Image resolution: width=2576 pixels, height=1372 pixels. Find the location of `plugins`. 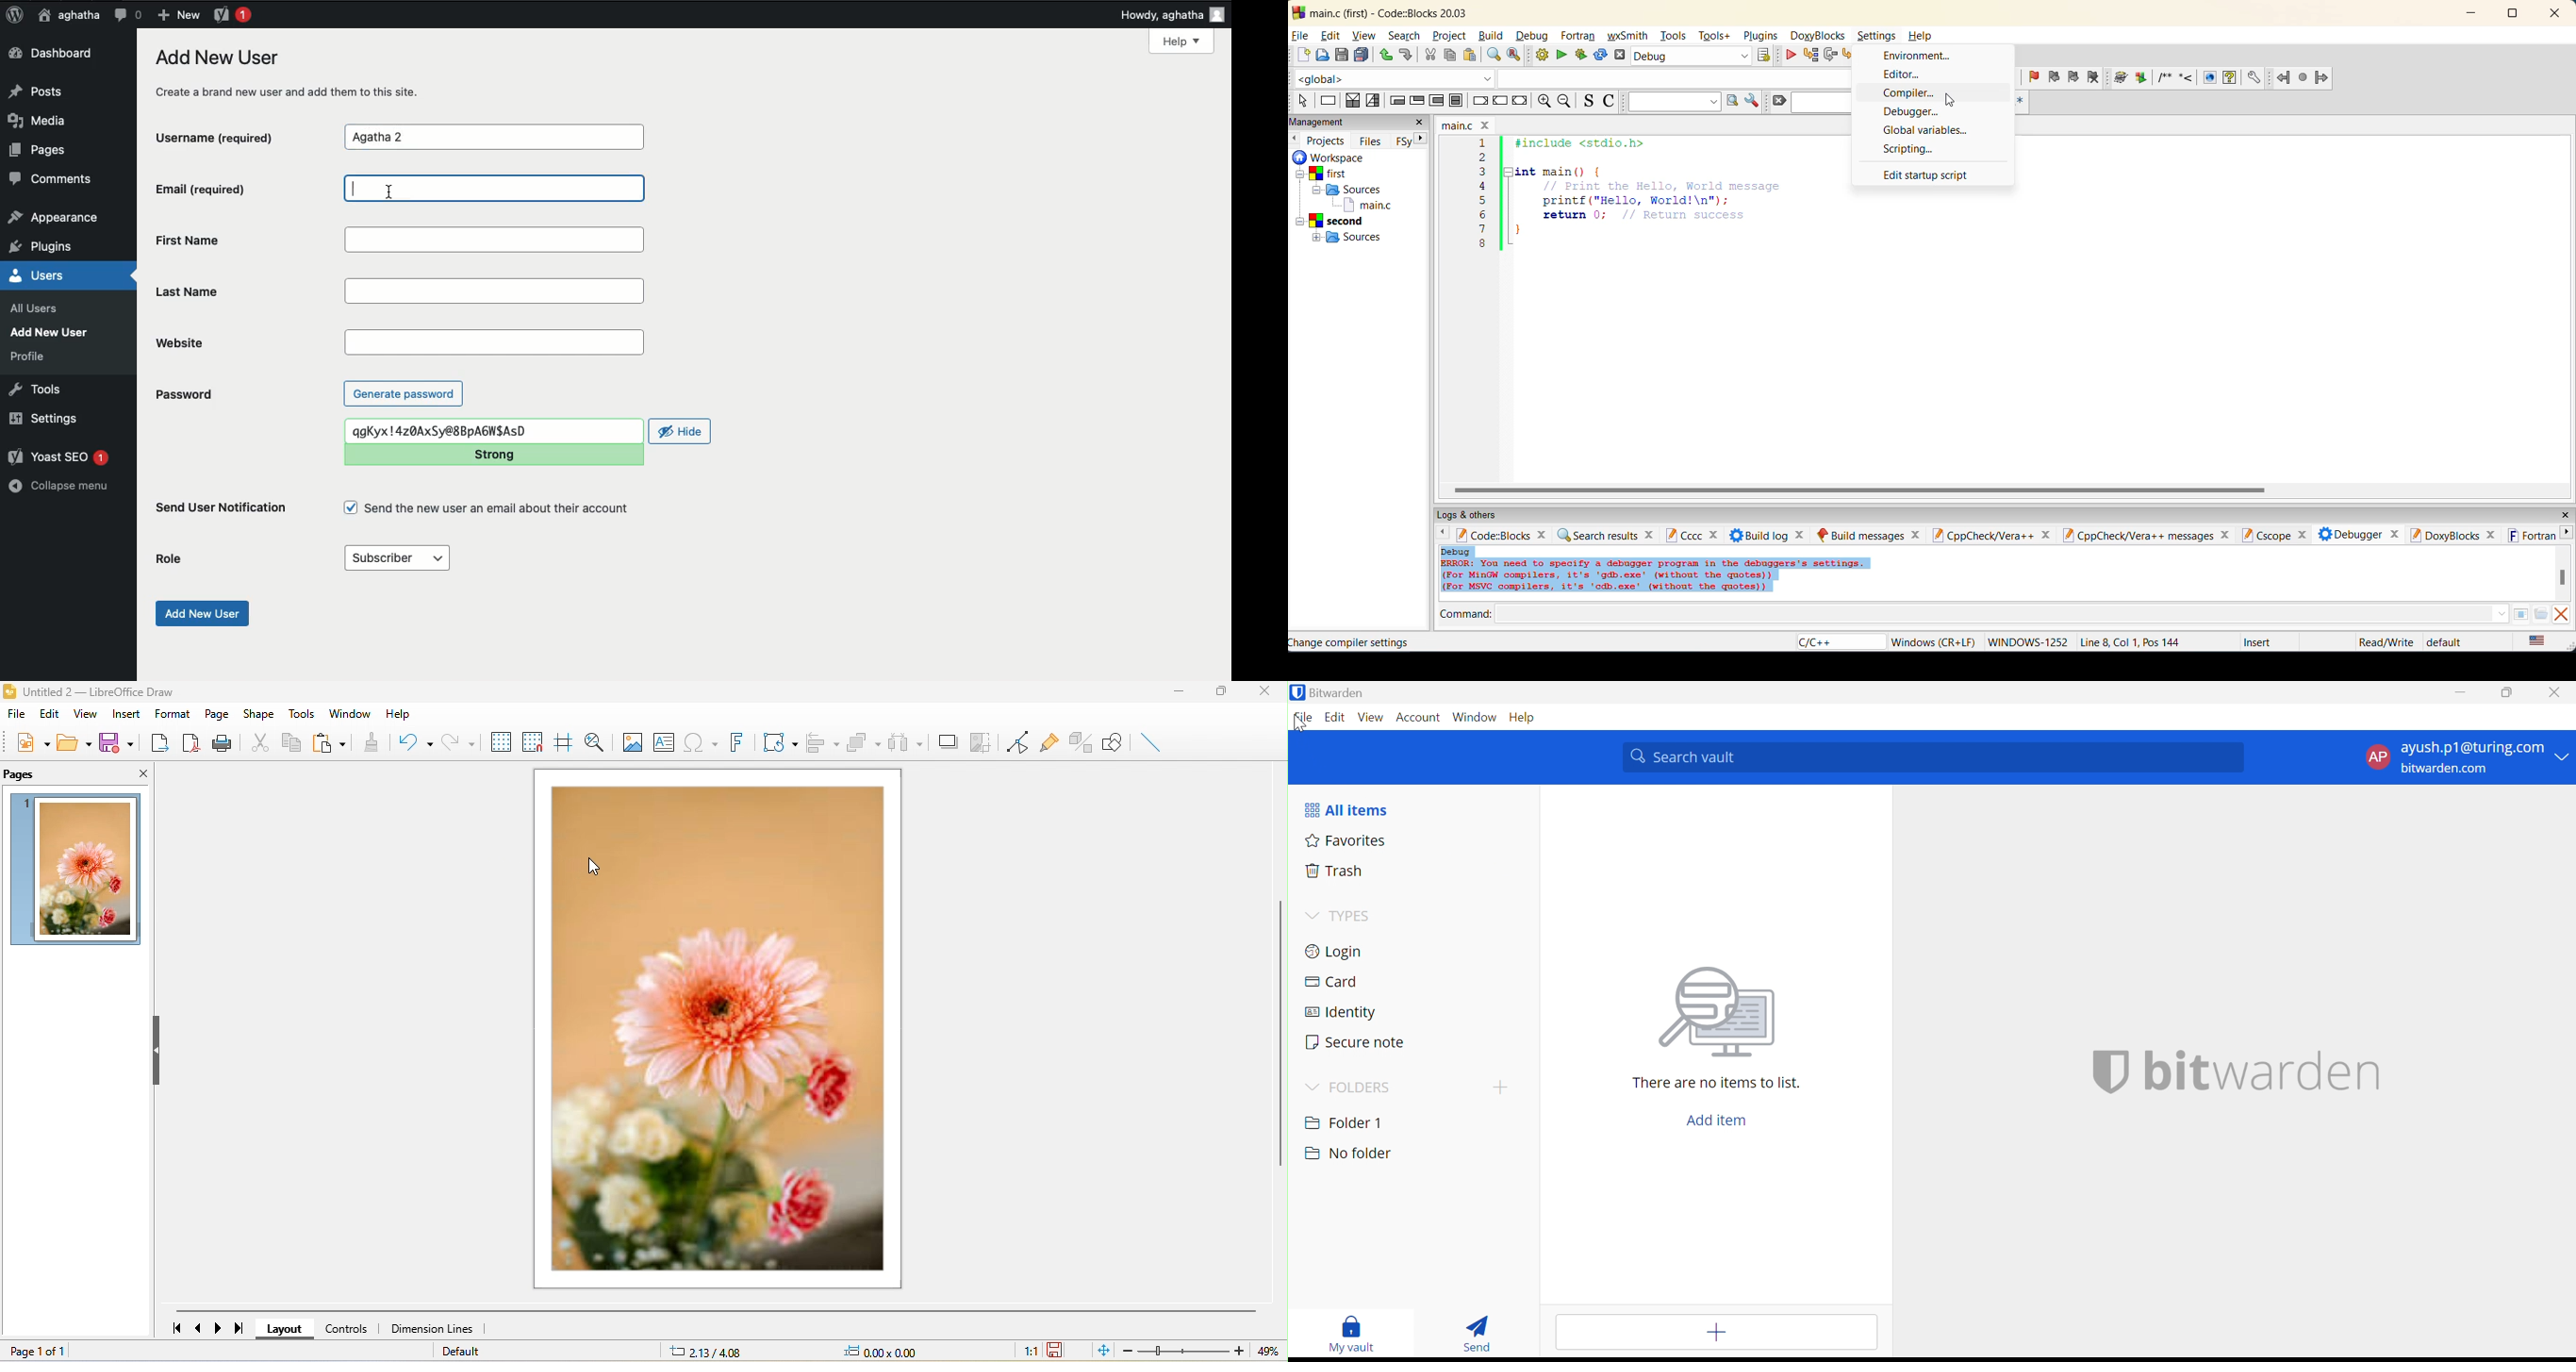

plugins is located at coordinates (1762, 37).